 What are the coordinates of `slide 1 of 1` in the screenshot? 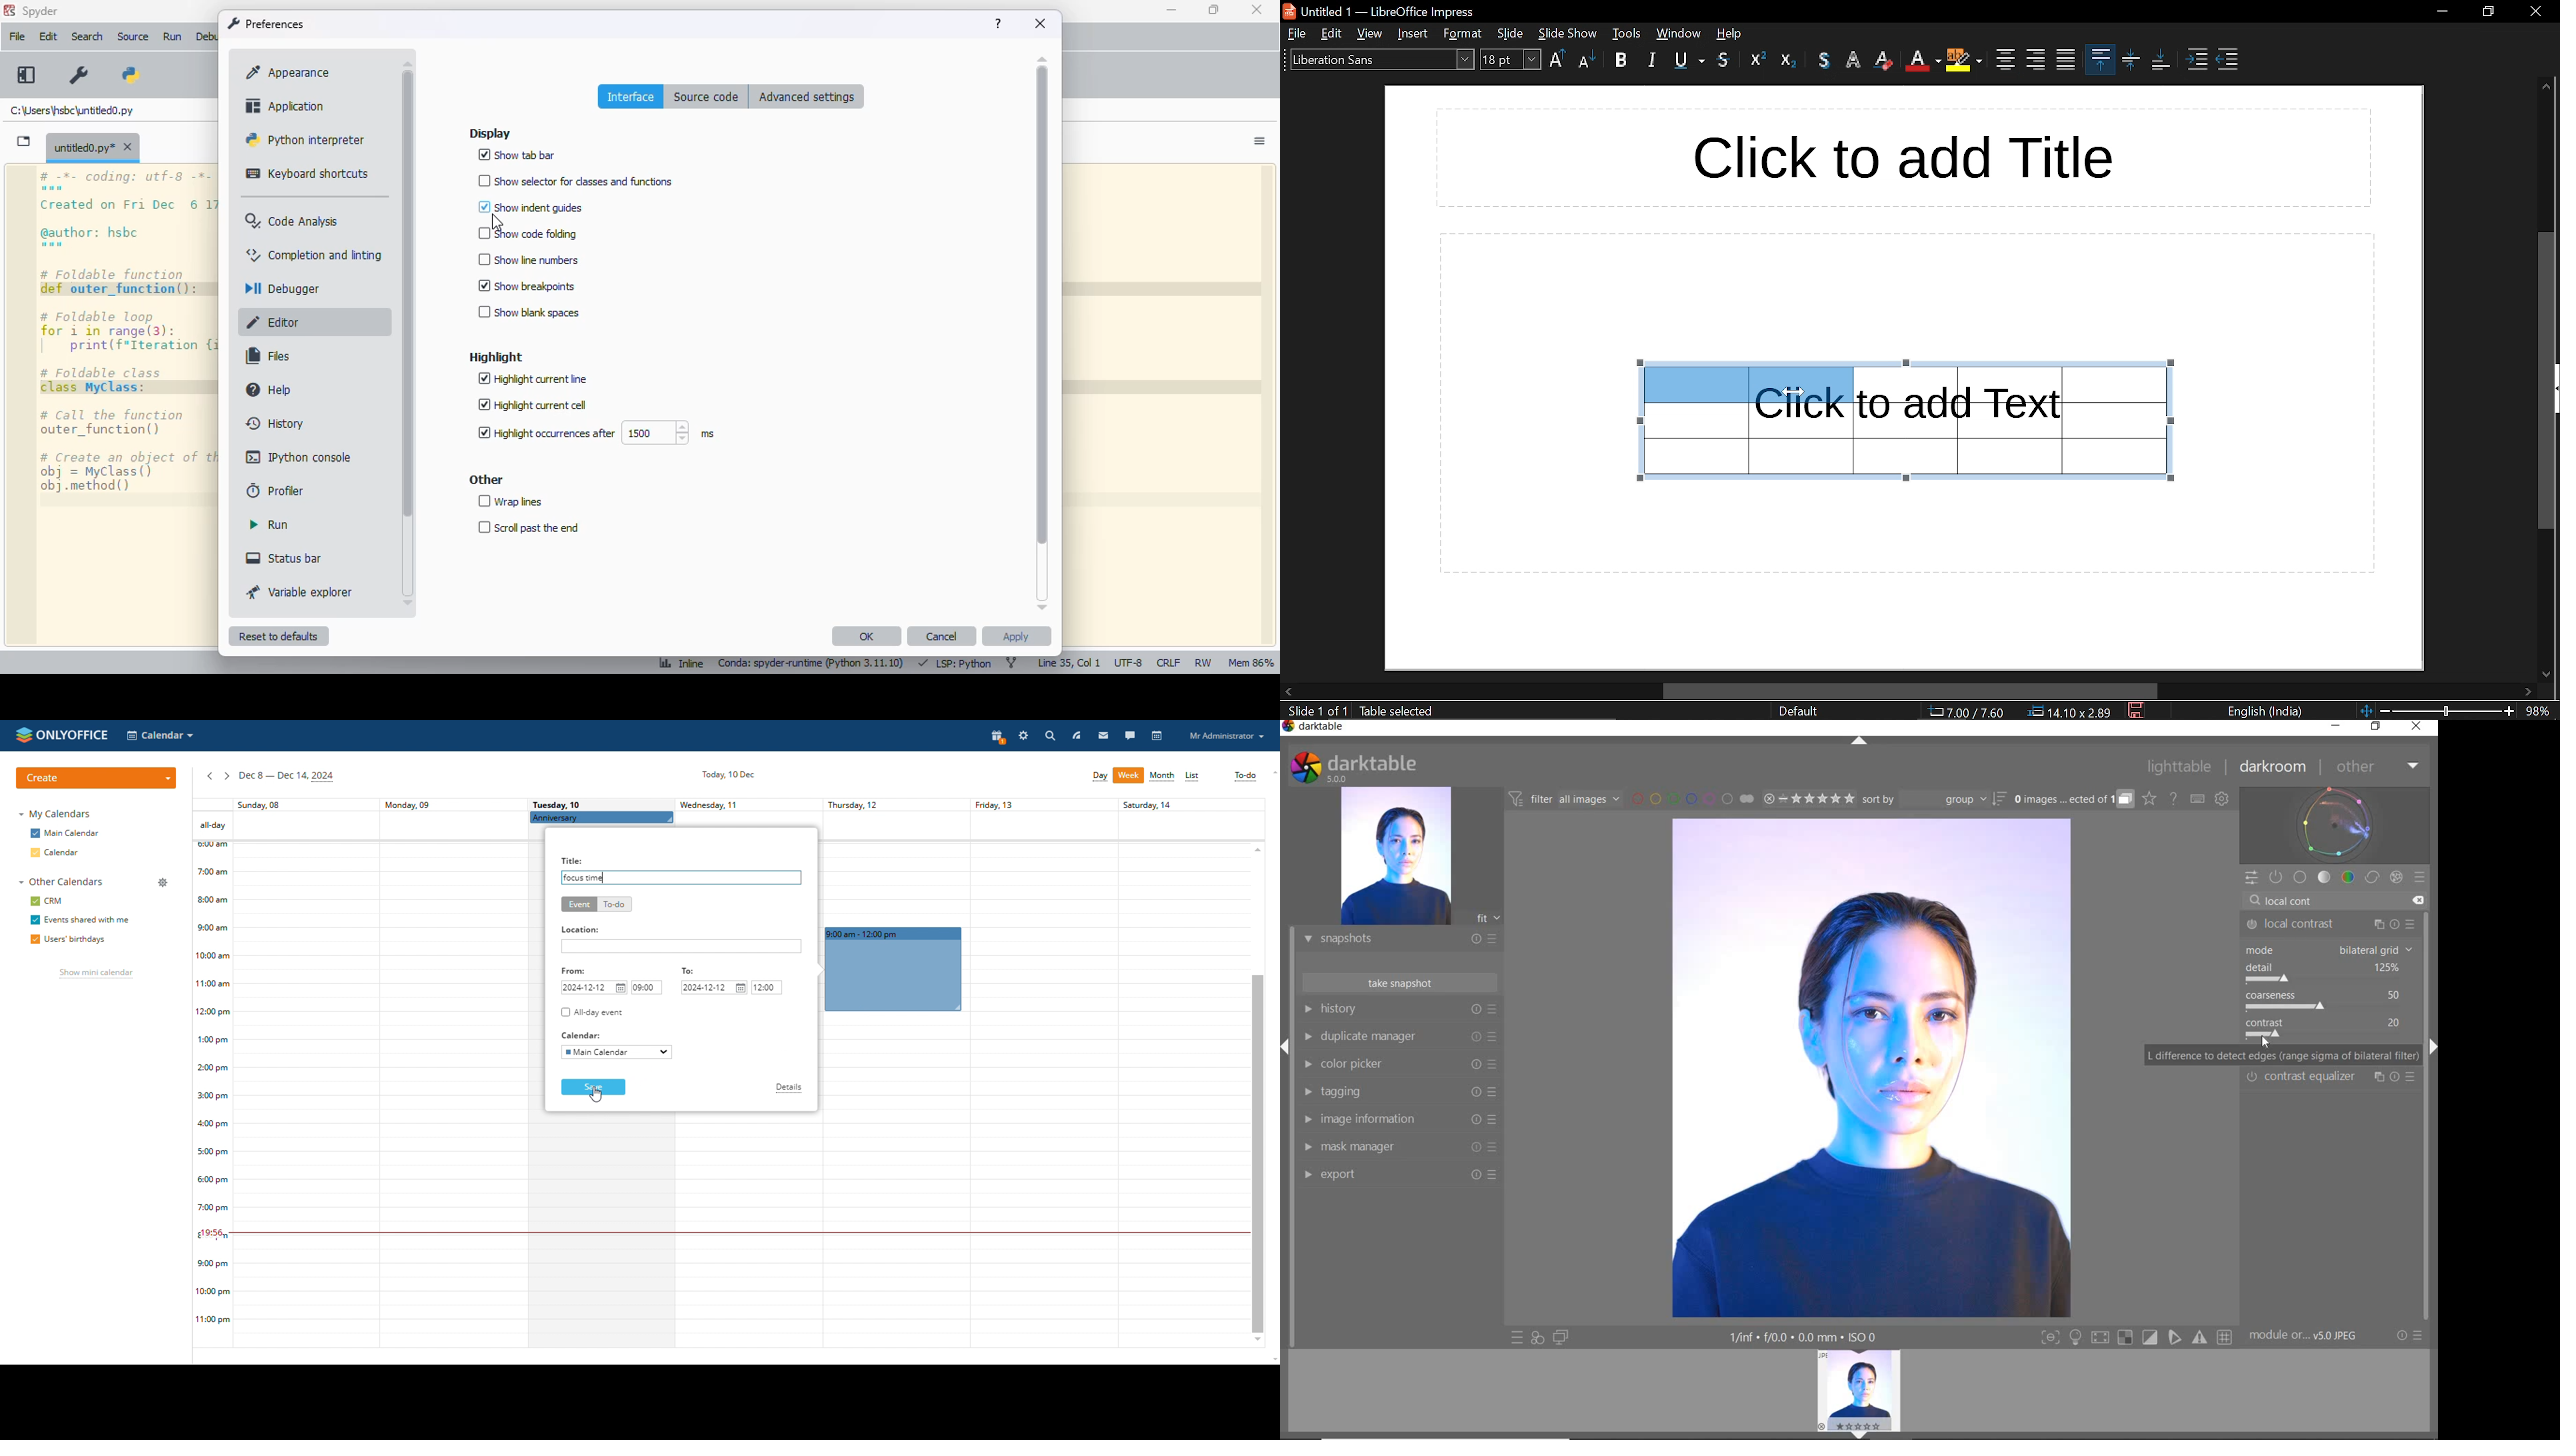 It's located at (1317, 712).